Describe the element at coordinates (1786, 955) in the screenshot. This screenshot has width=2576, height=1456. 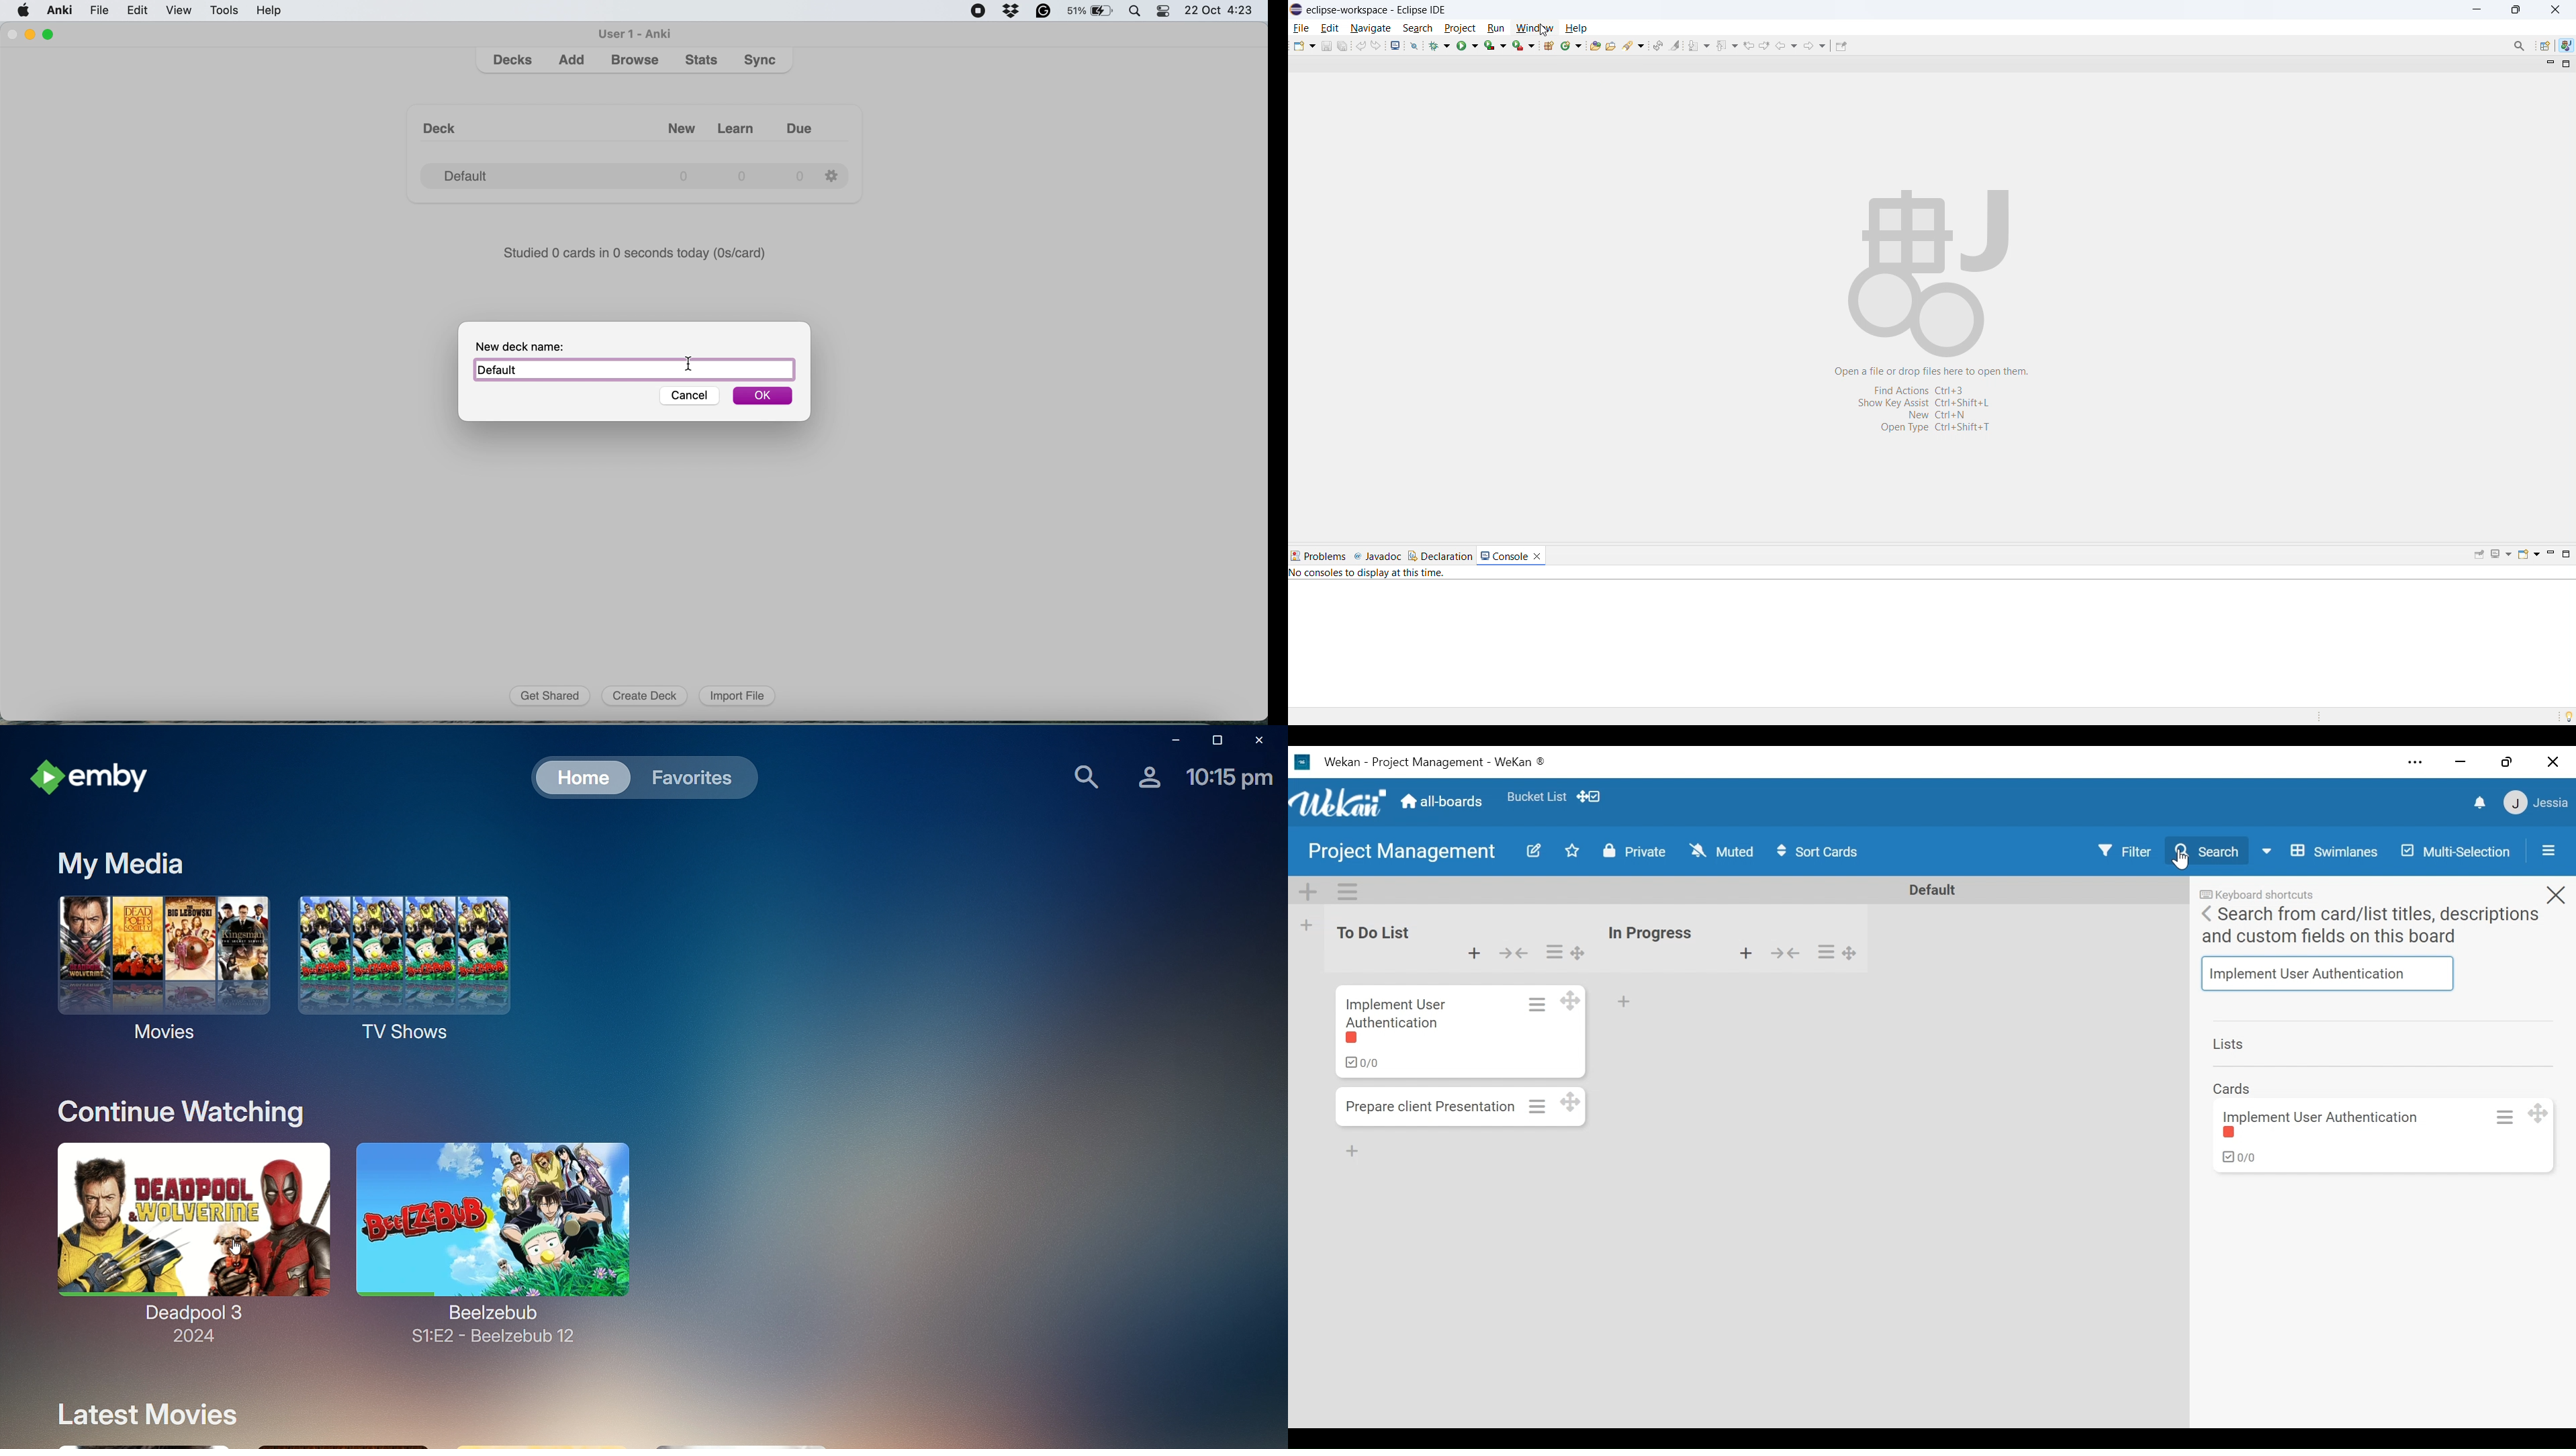
I see `collapse` at that location.